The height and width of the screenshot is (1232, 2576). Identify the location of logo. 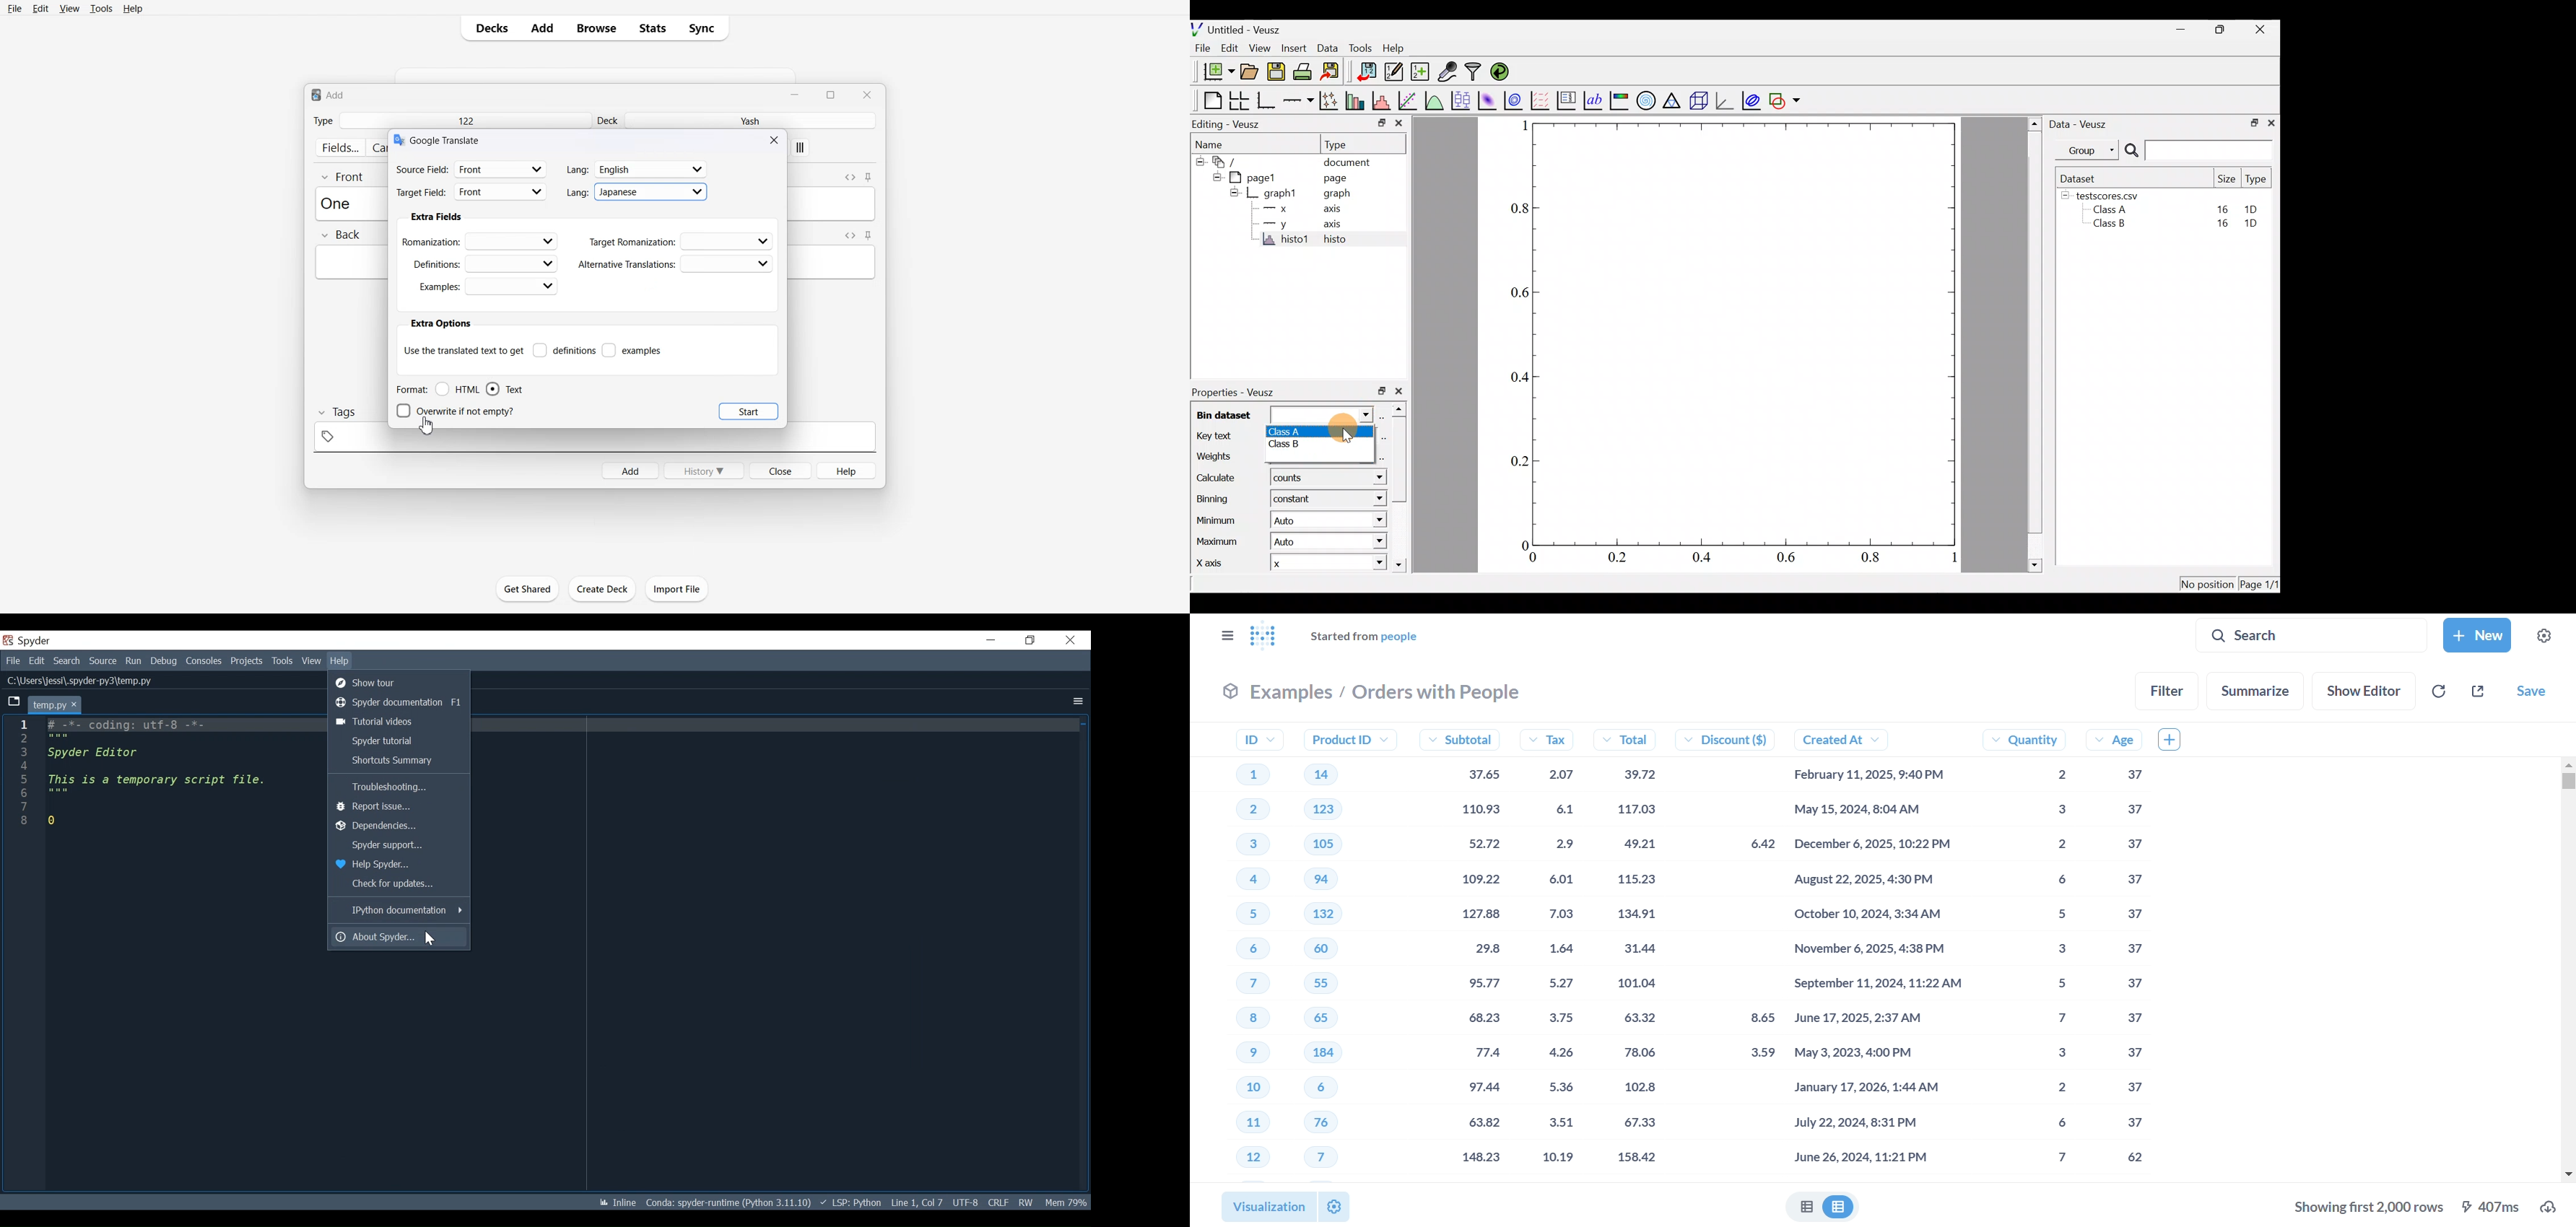
(398, 140).